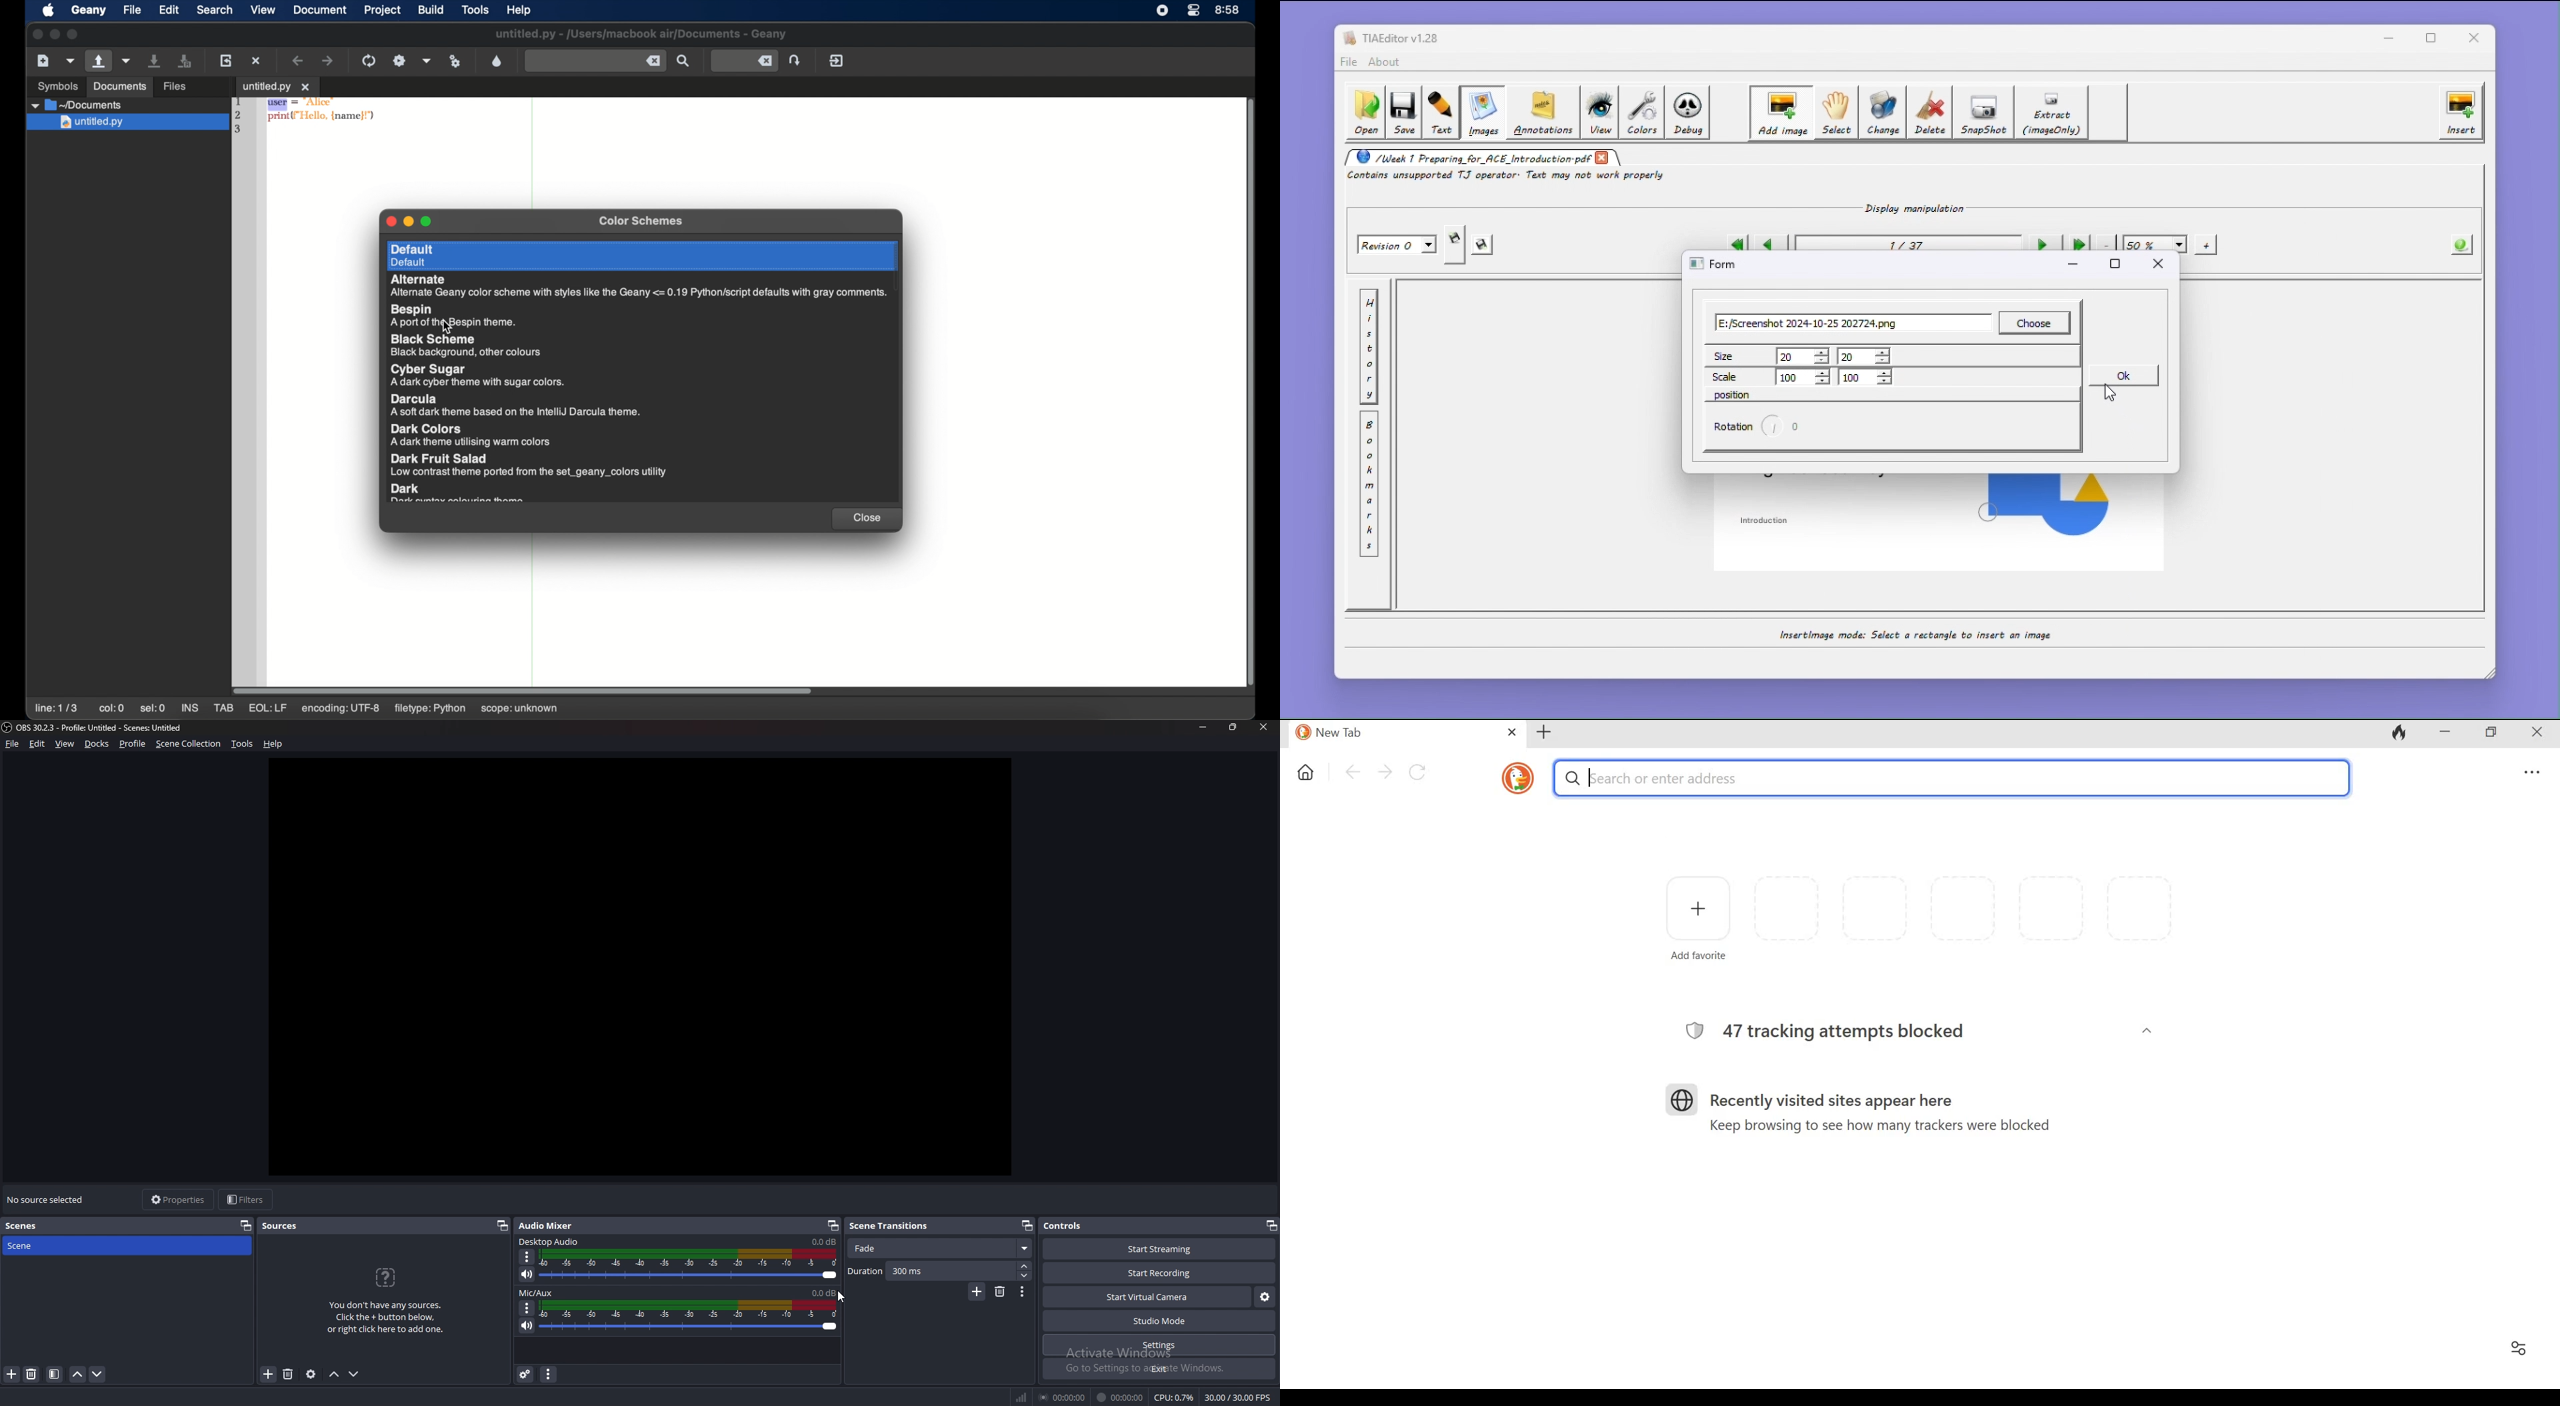  Describe the element at coordinates (1699, 908) in the screenshot. I see `Add favorite` at that location.